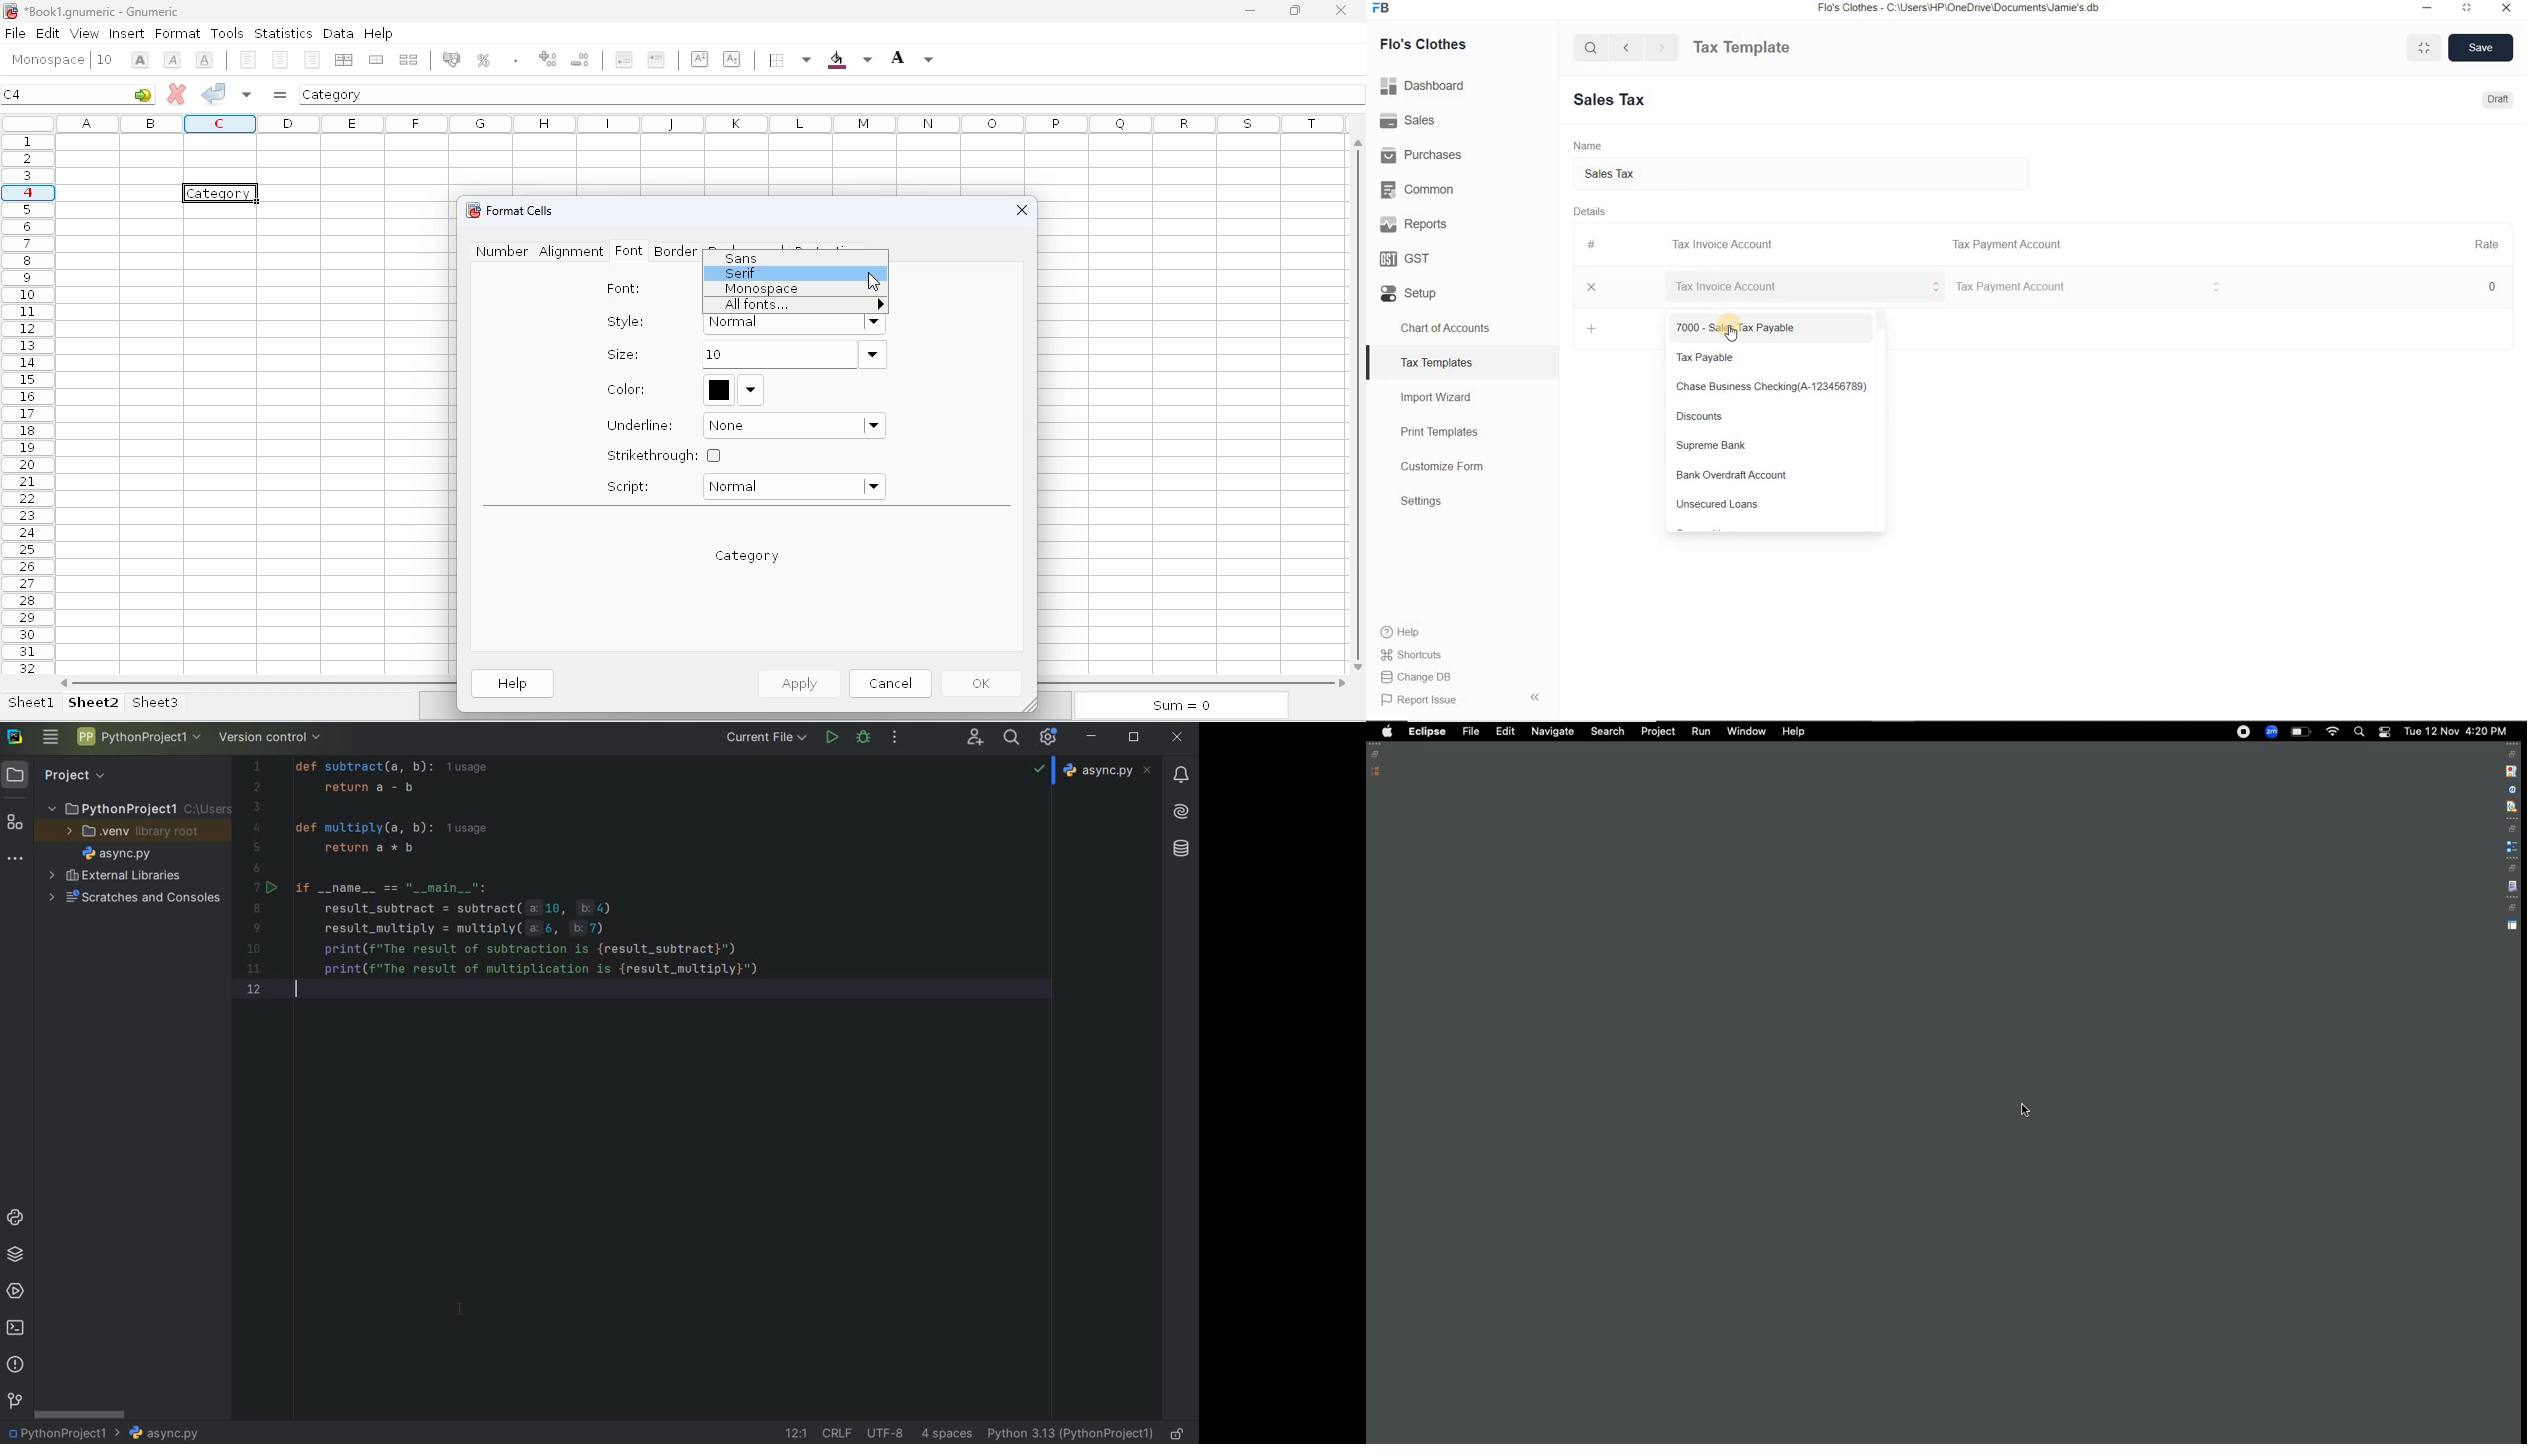 This screenshot has width=2548, height=1456. Describe the element at coordinates (1073, 1434) in the screenshot. I see `current interpreter` at that location.